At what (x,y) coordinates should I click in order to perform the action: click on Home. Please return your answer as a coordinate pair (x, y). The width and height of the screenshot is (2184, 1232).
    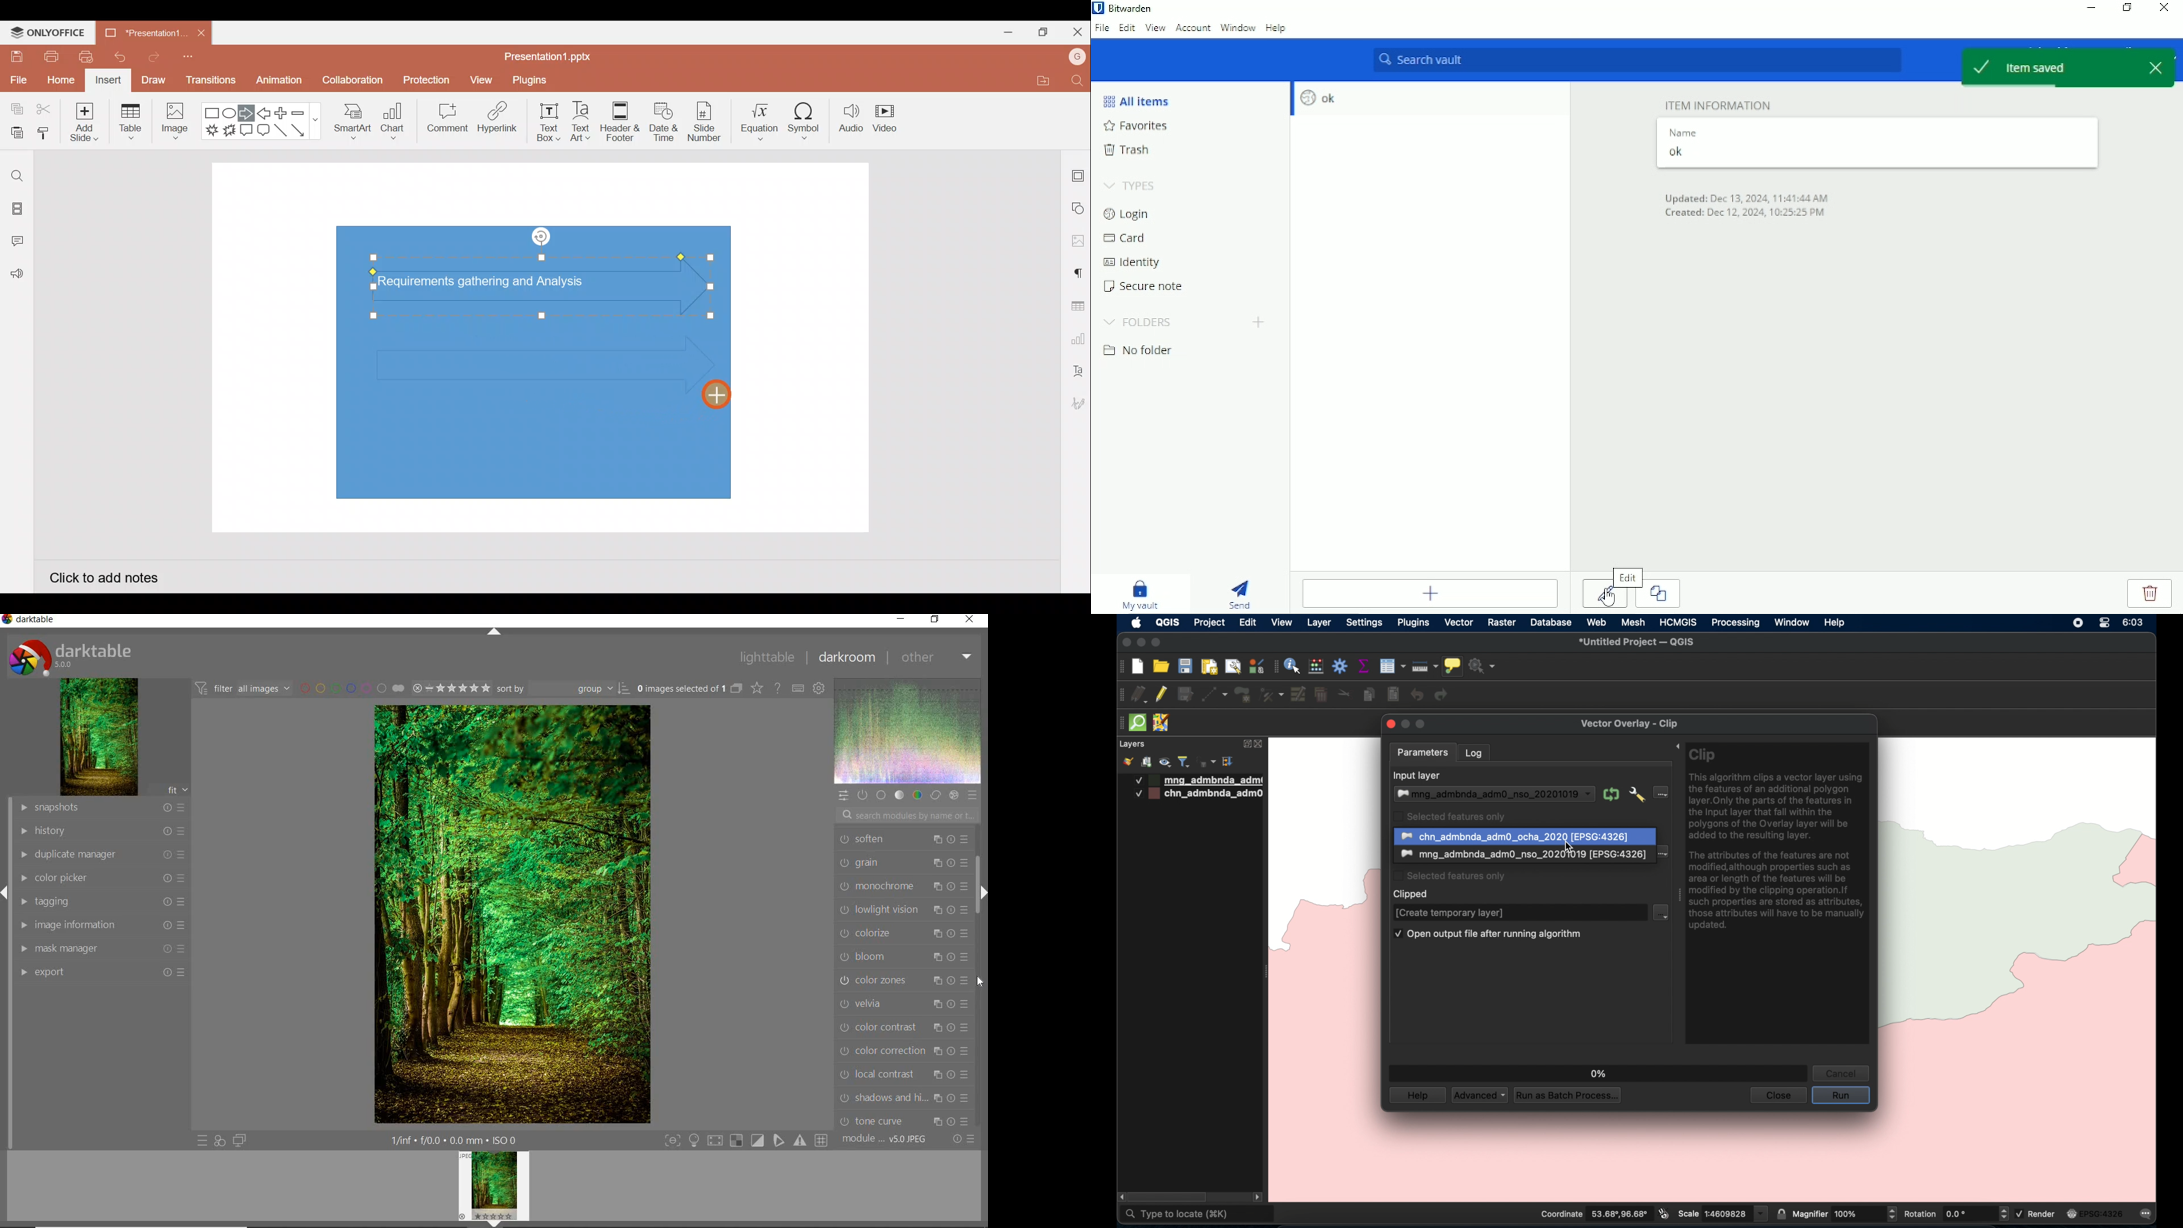
    Looking at the image, I should click on (61, 81).